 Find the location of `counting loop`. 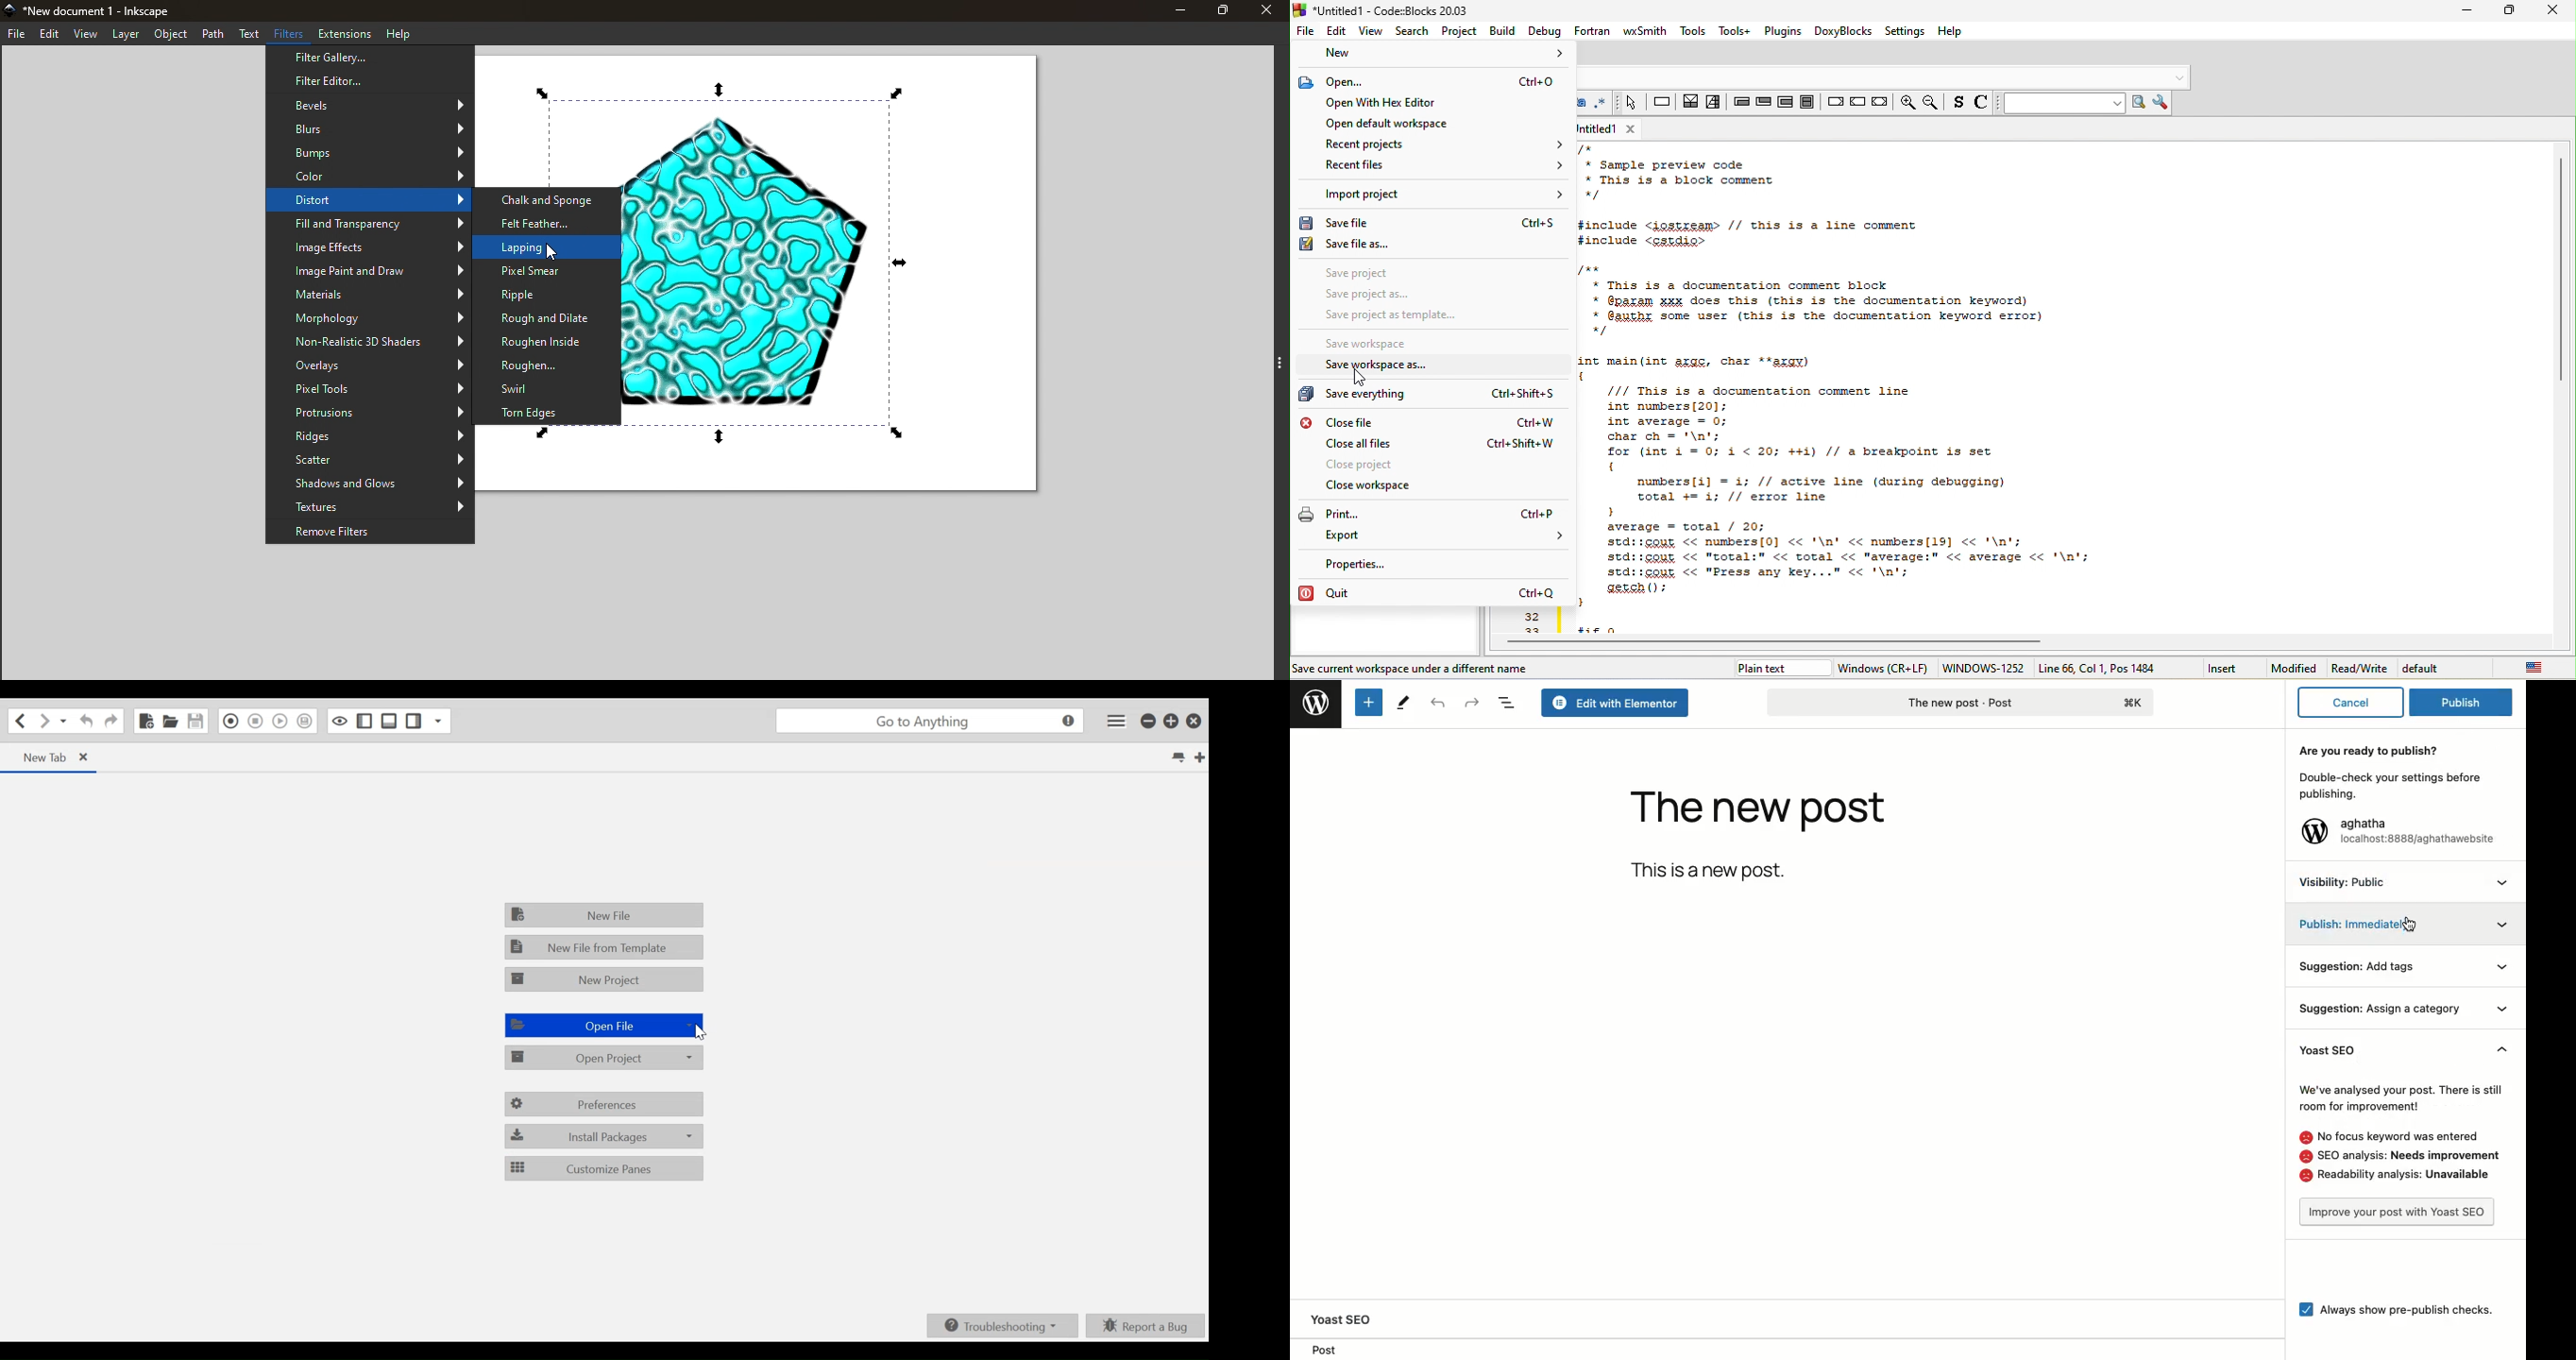

counting loop is located at coordinates (1784, 102).